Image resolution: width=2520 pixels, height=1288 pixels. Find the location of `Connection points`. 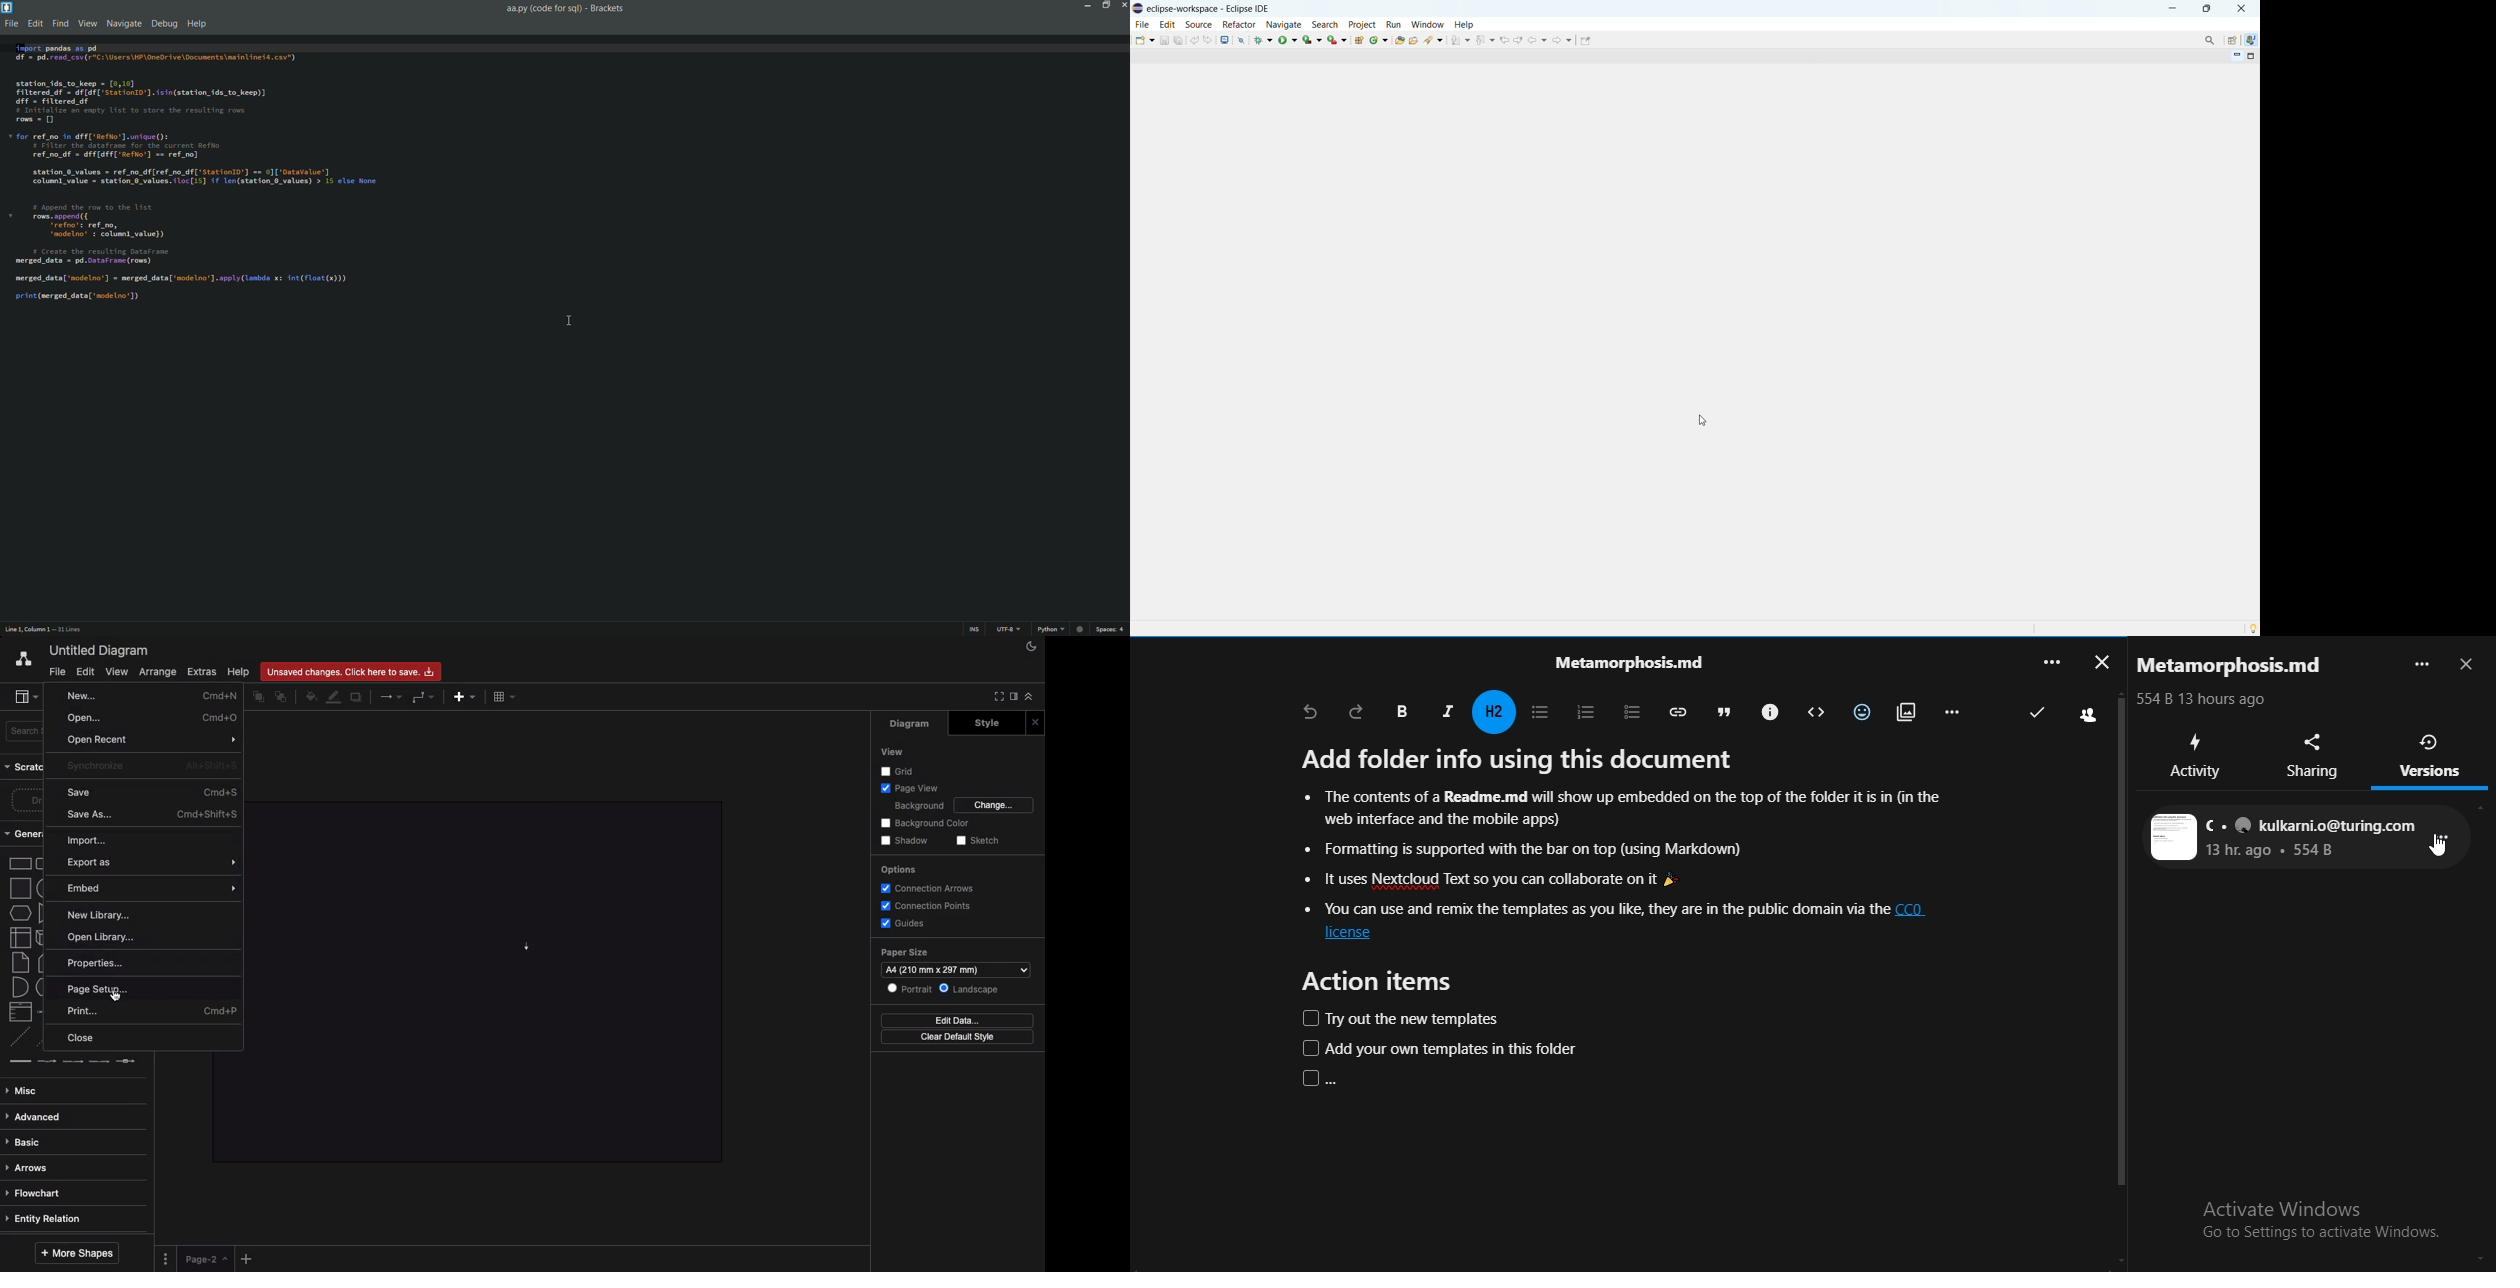

Connection points is located at coordinates (925, 905).